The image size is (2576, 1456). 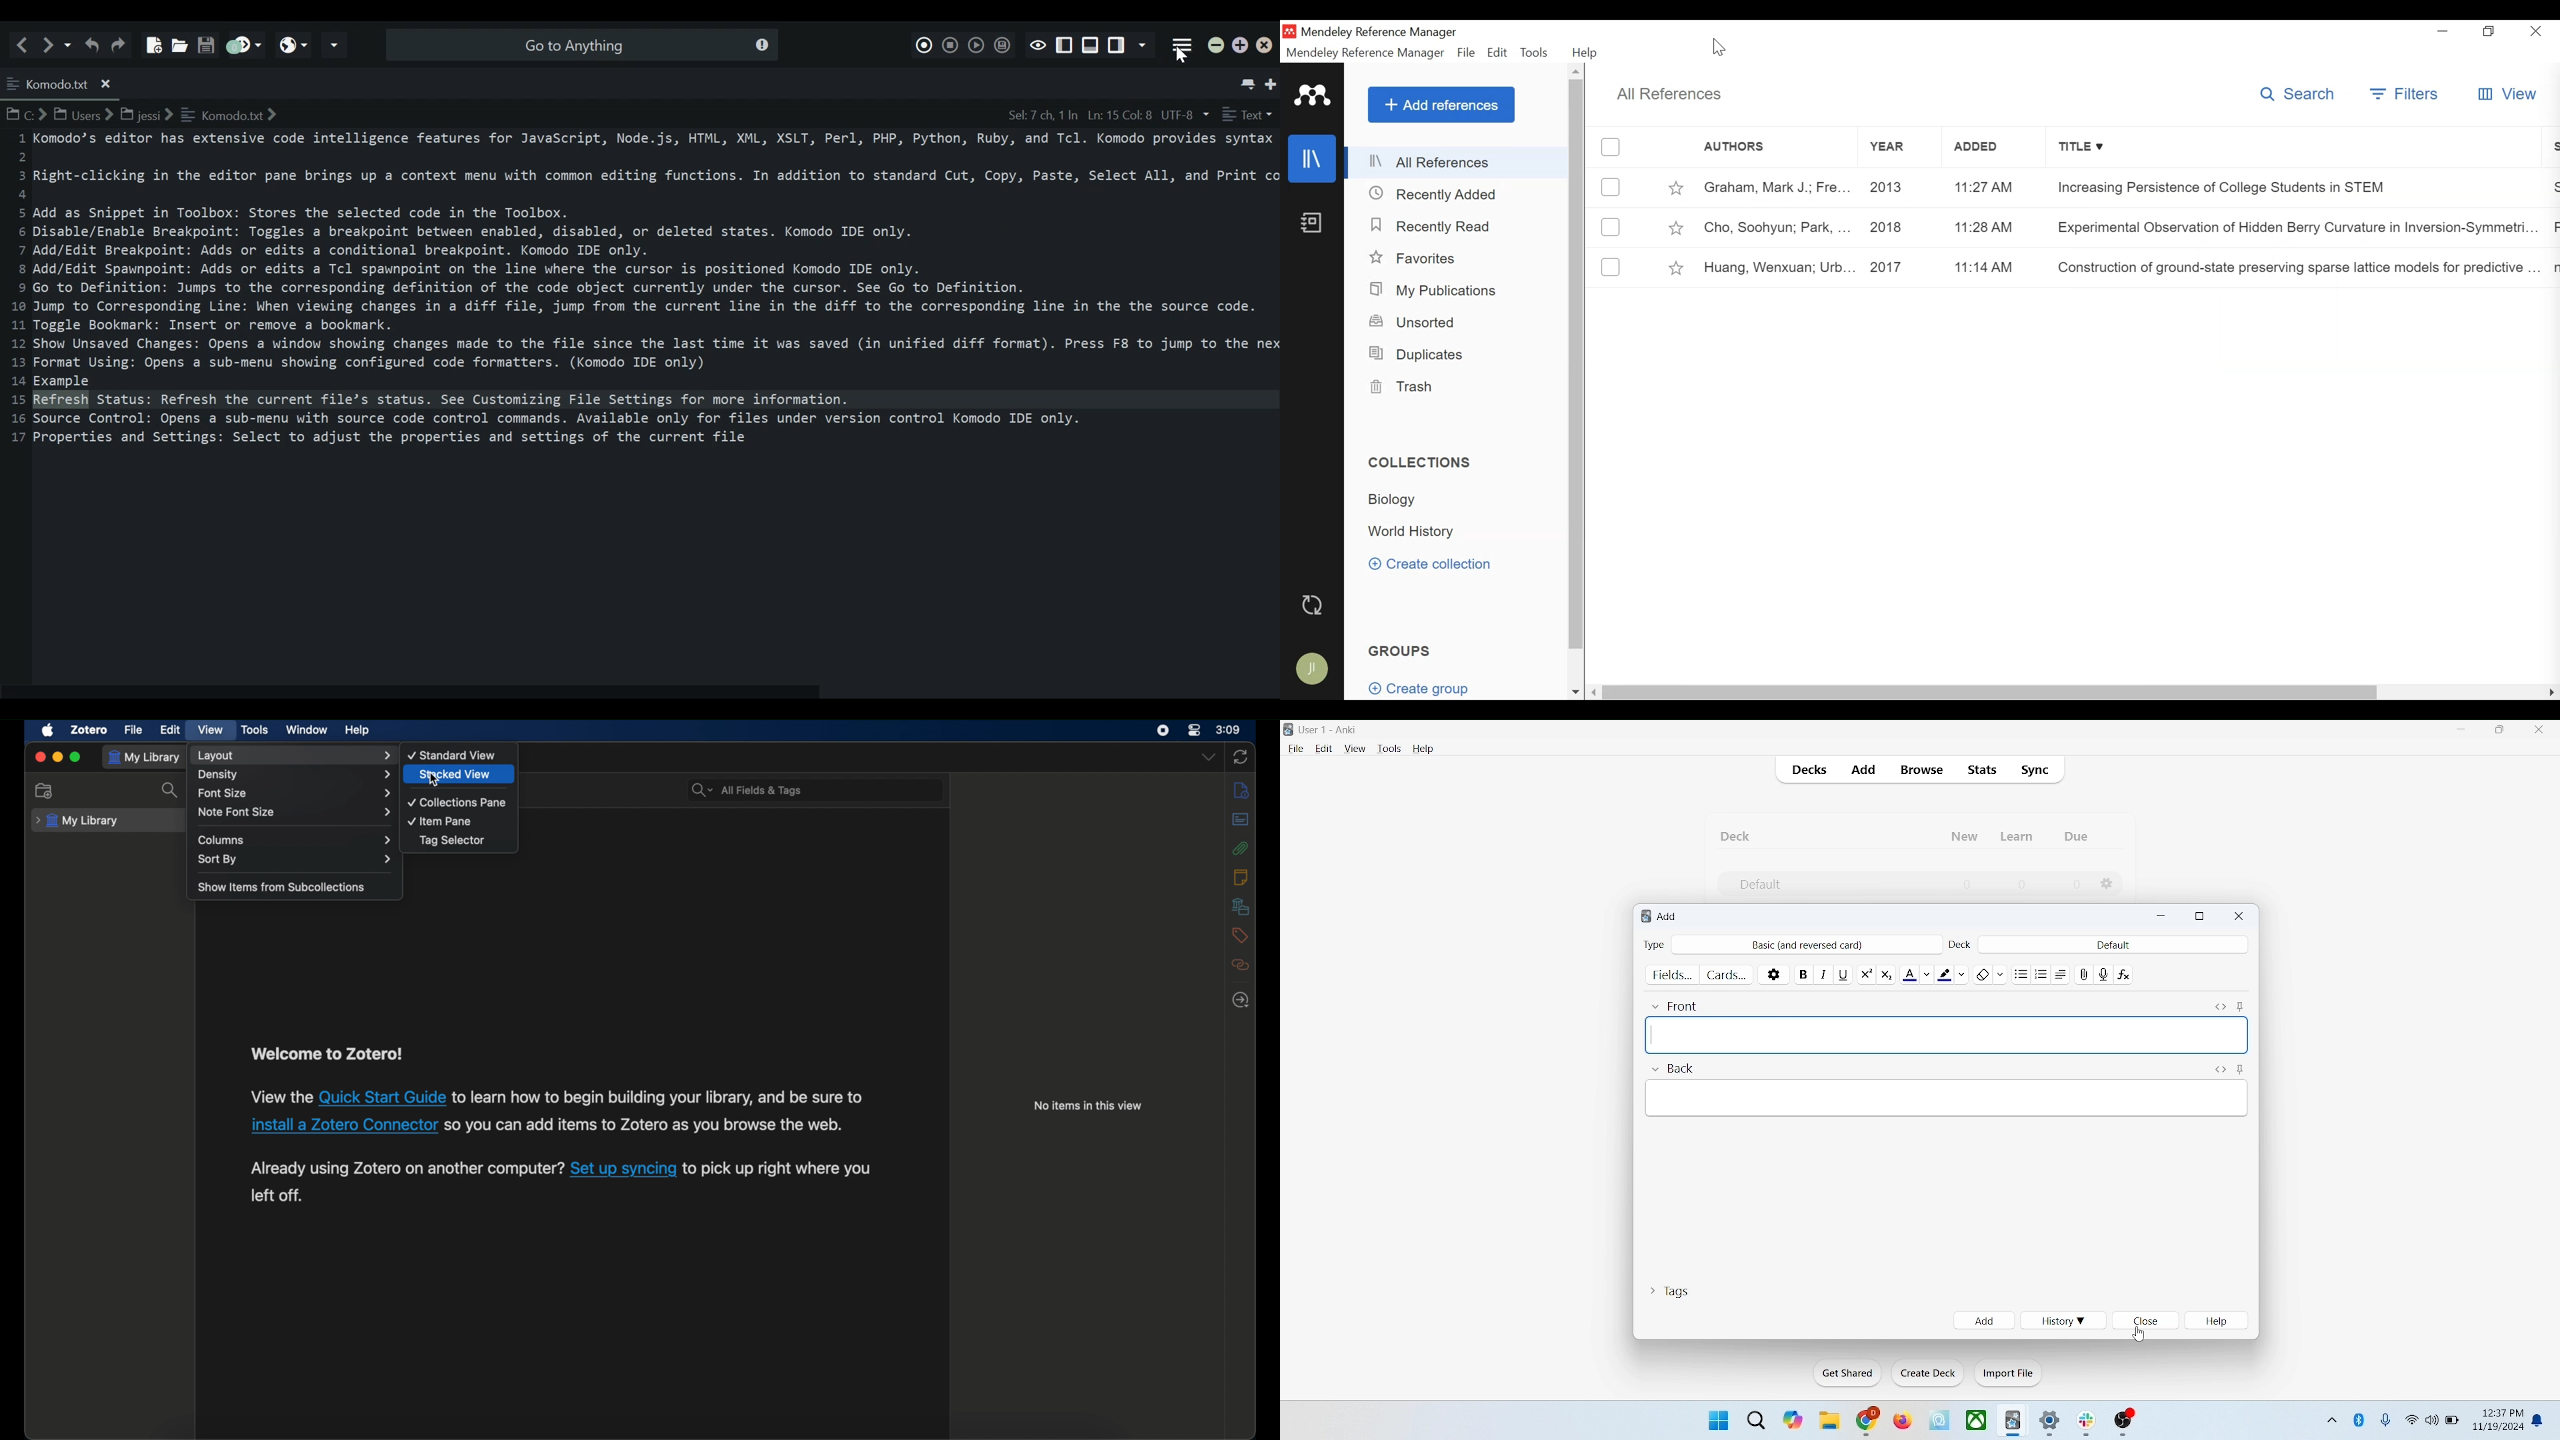 I want to click on add, so click(x=1984, y=1320).